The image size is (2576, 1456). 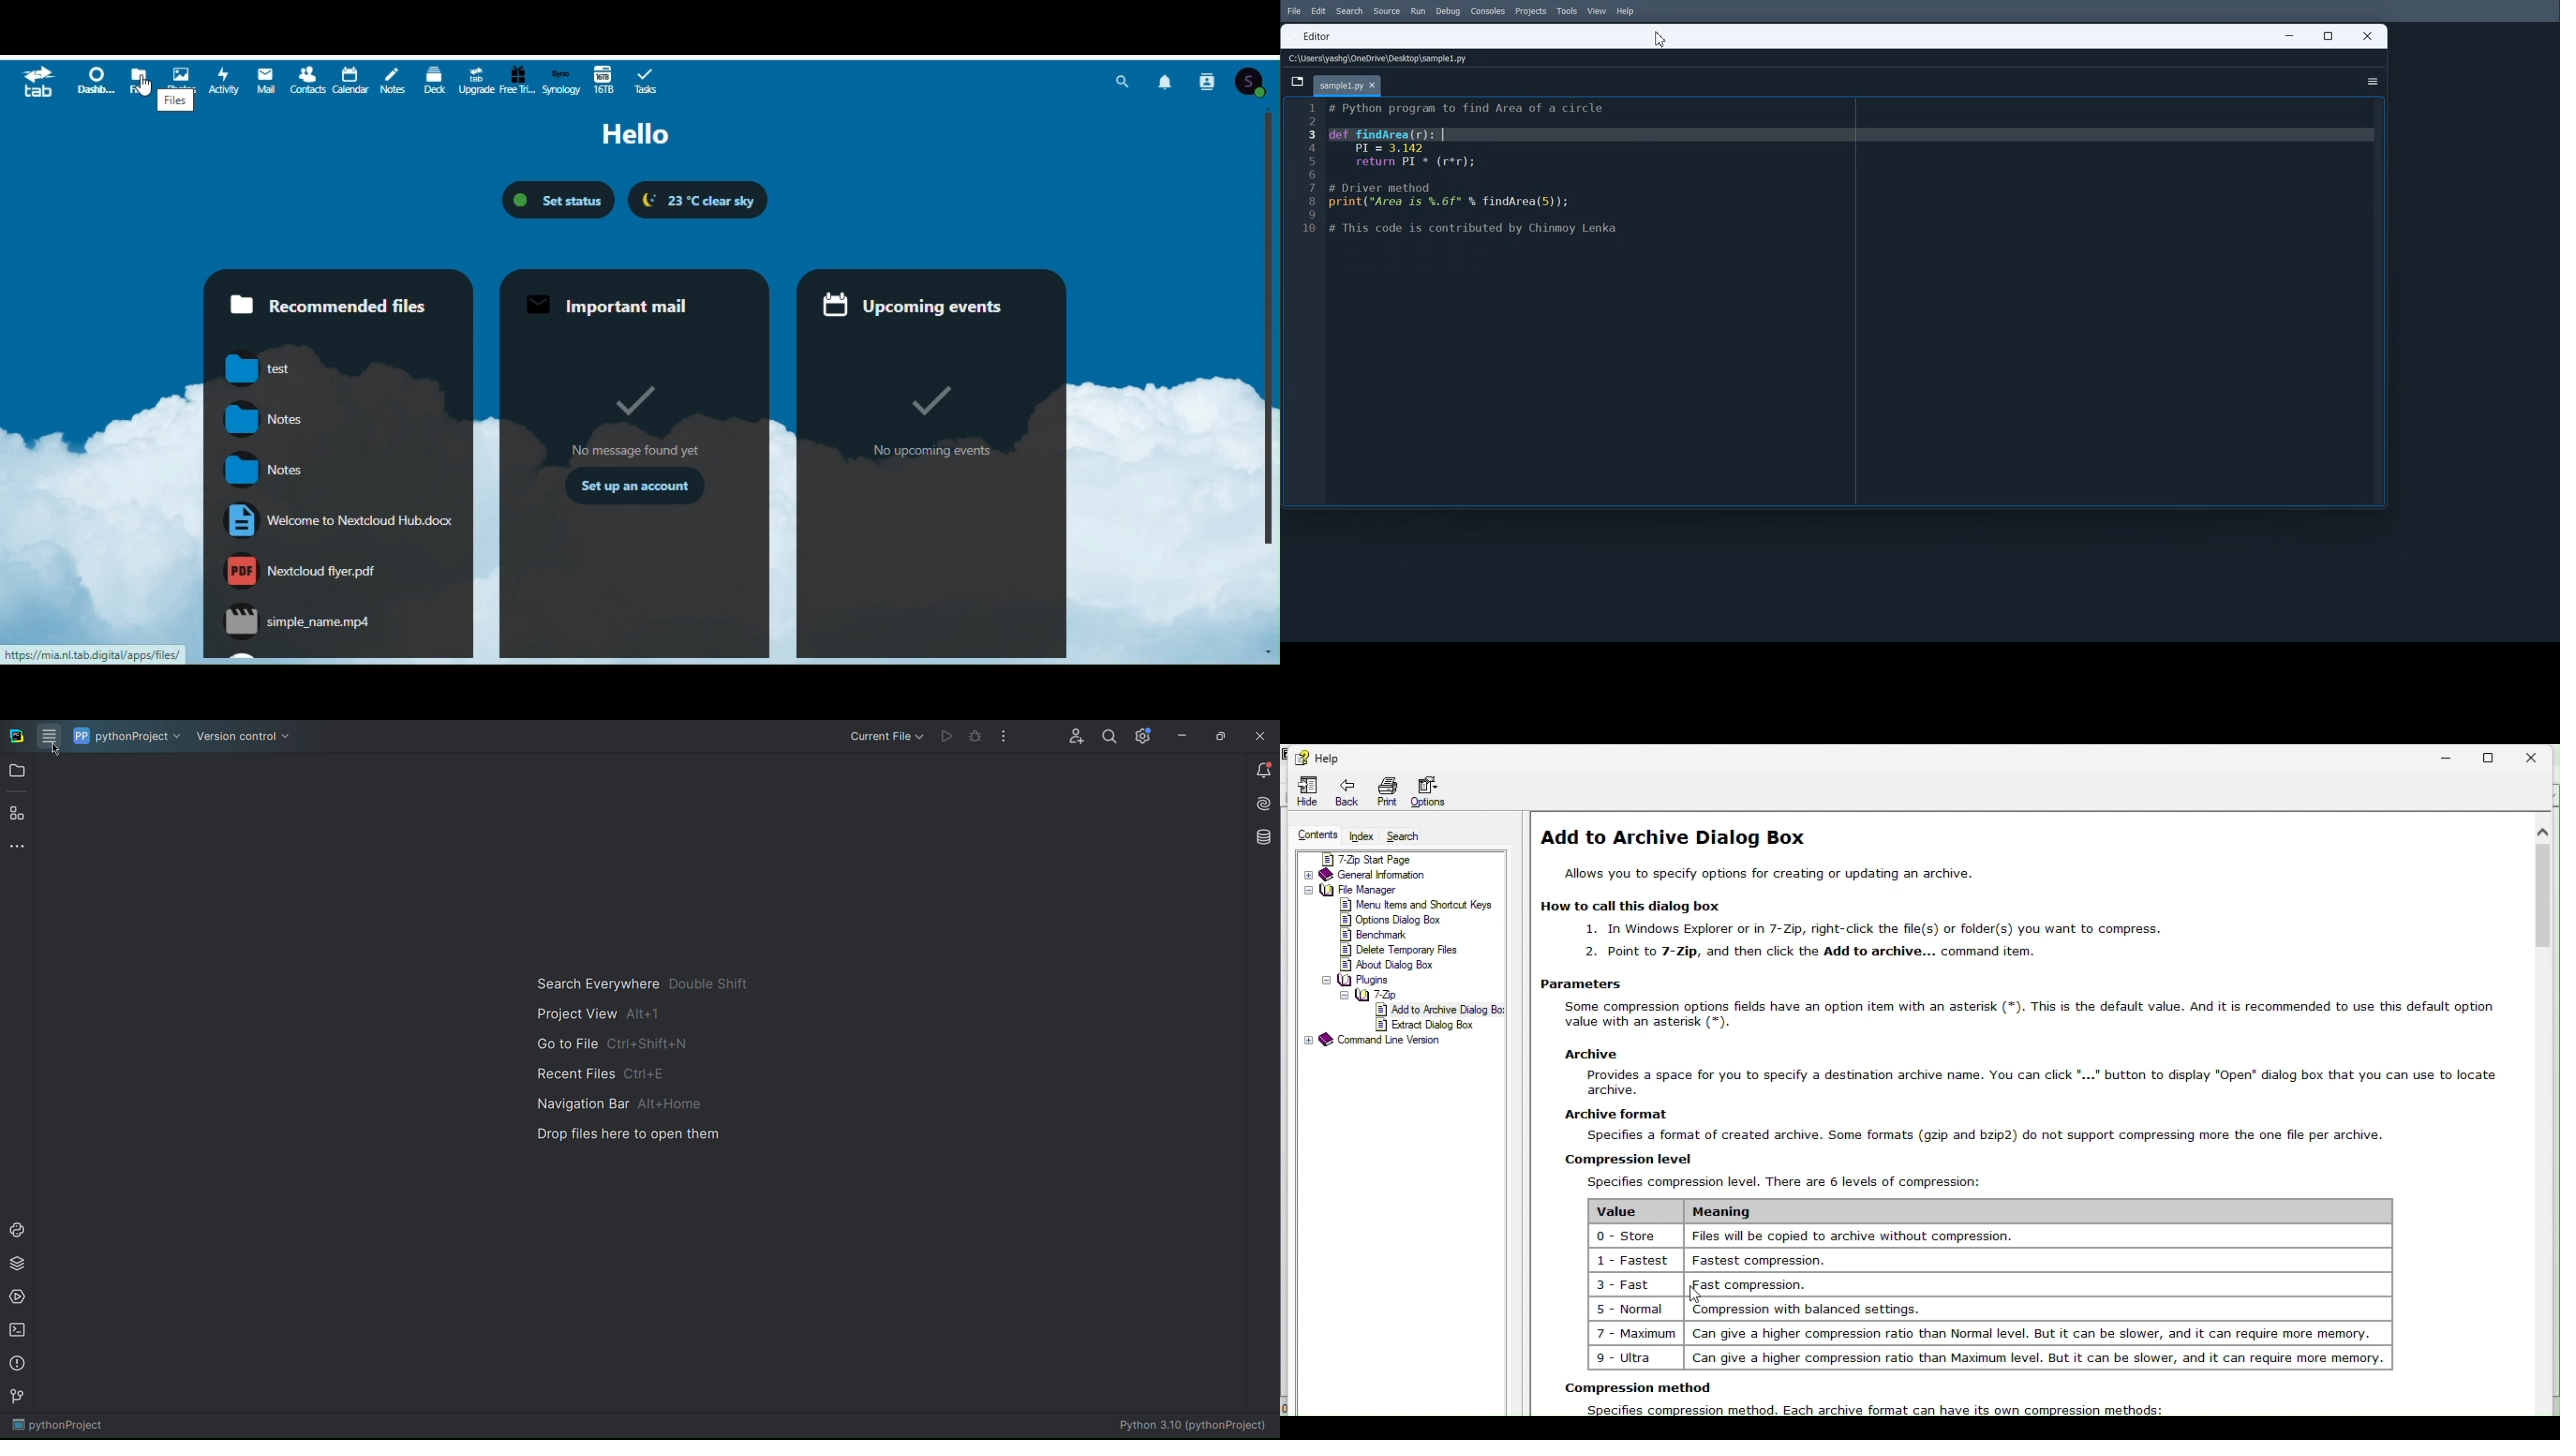 What do you see at coordinates (263, 368) in the screenshot?
I see `test` at bounding box center [263, 368].